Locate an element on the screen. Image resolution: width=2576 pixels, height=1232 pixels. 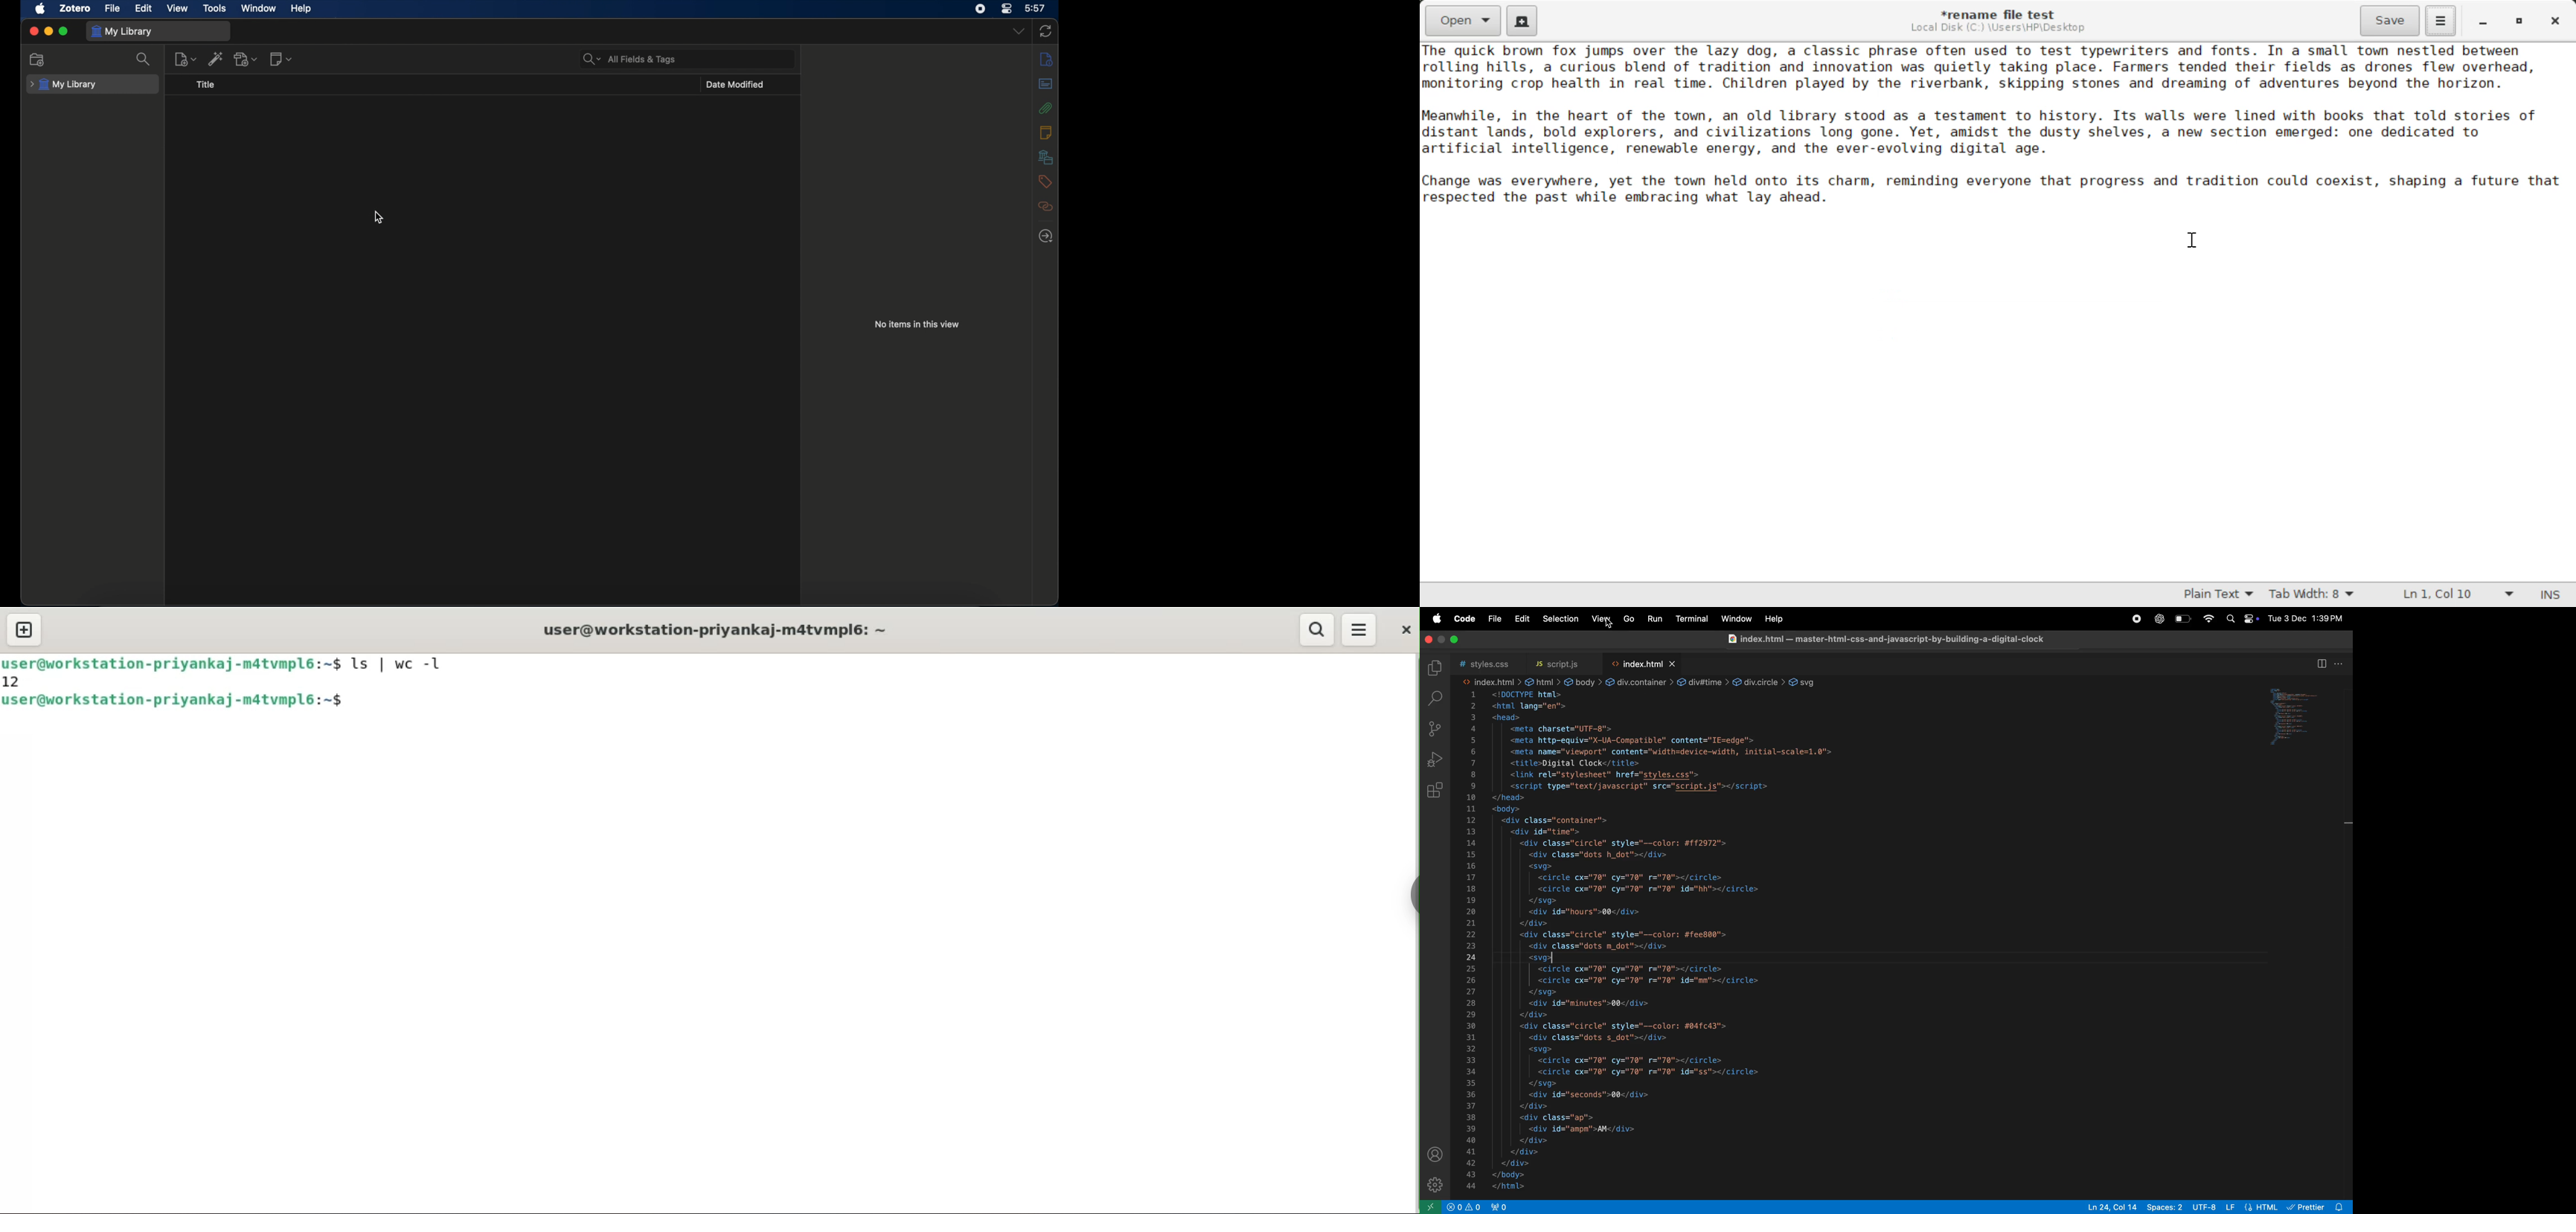
*rename file test is located at coordinates (2006, 14).